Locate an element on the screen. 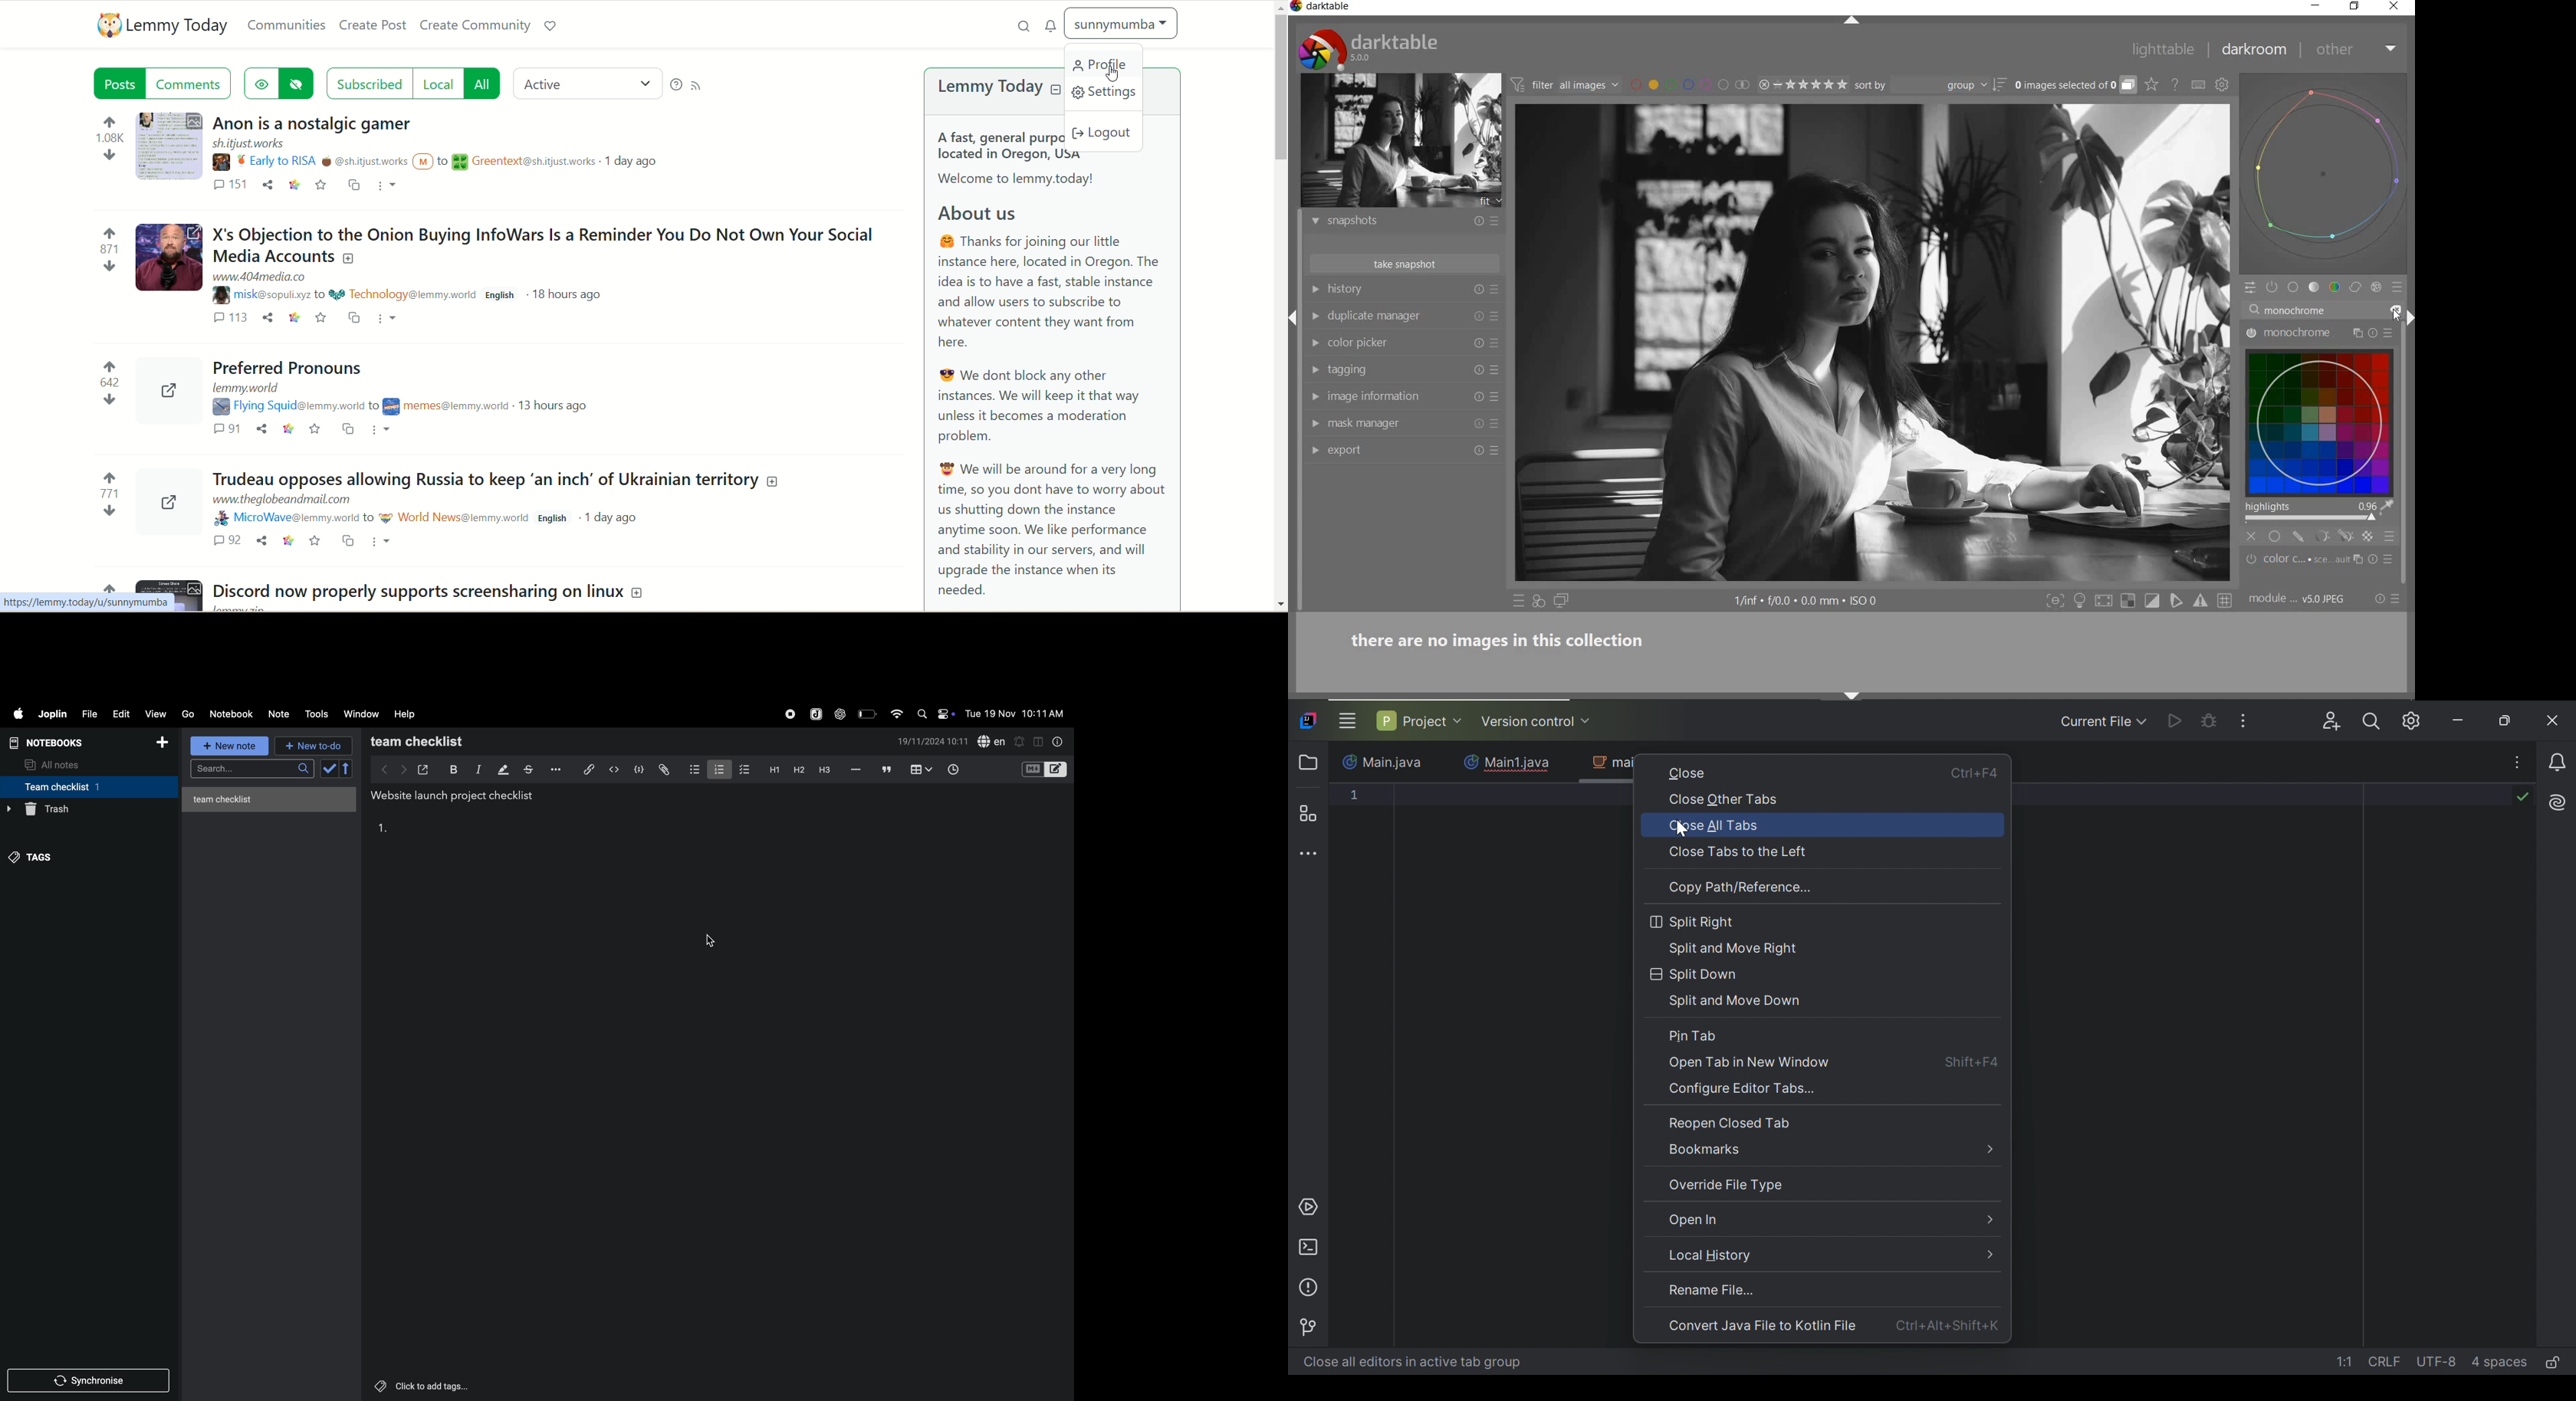 The image size is (2576, 1428). local is located at coordinates (439, 84).